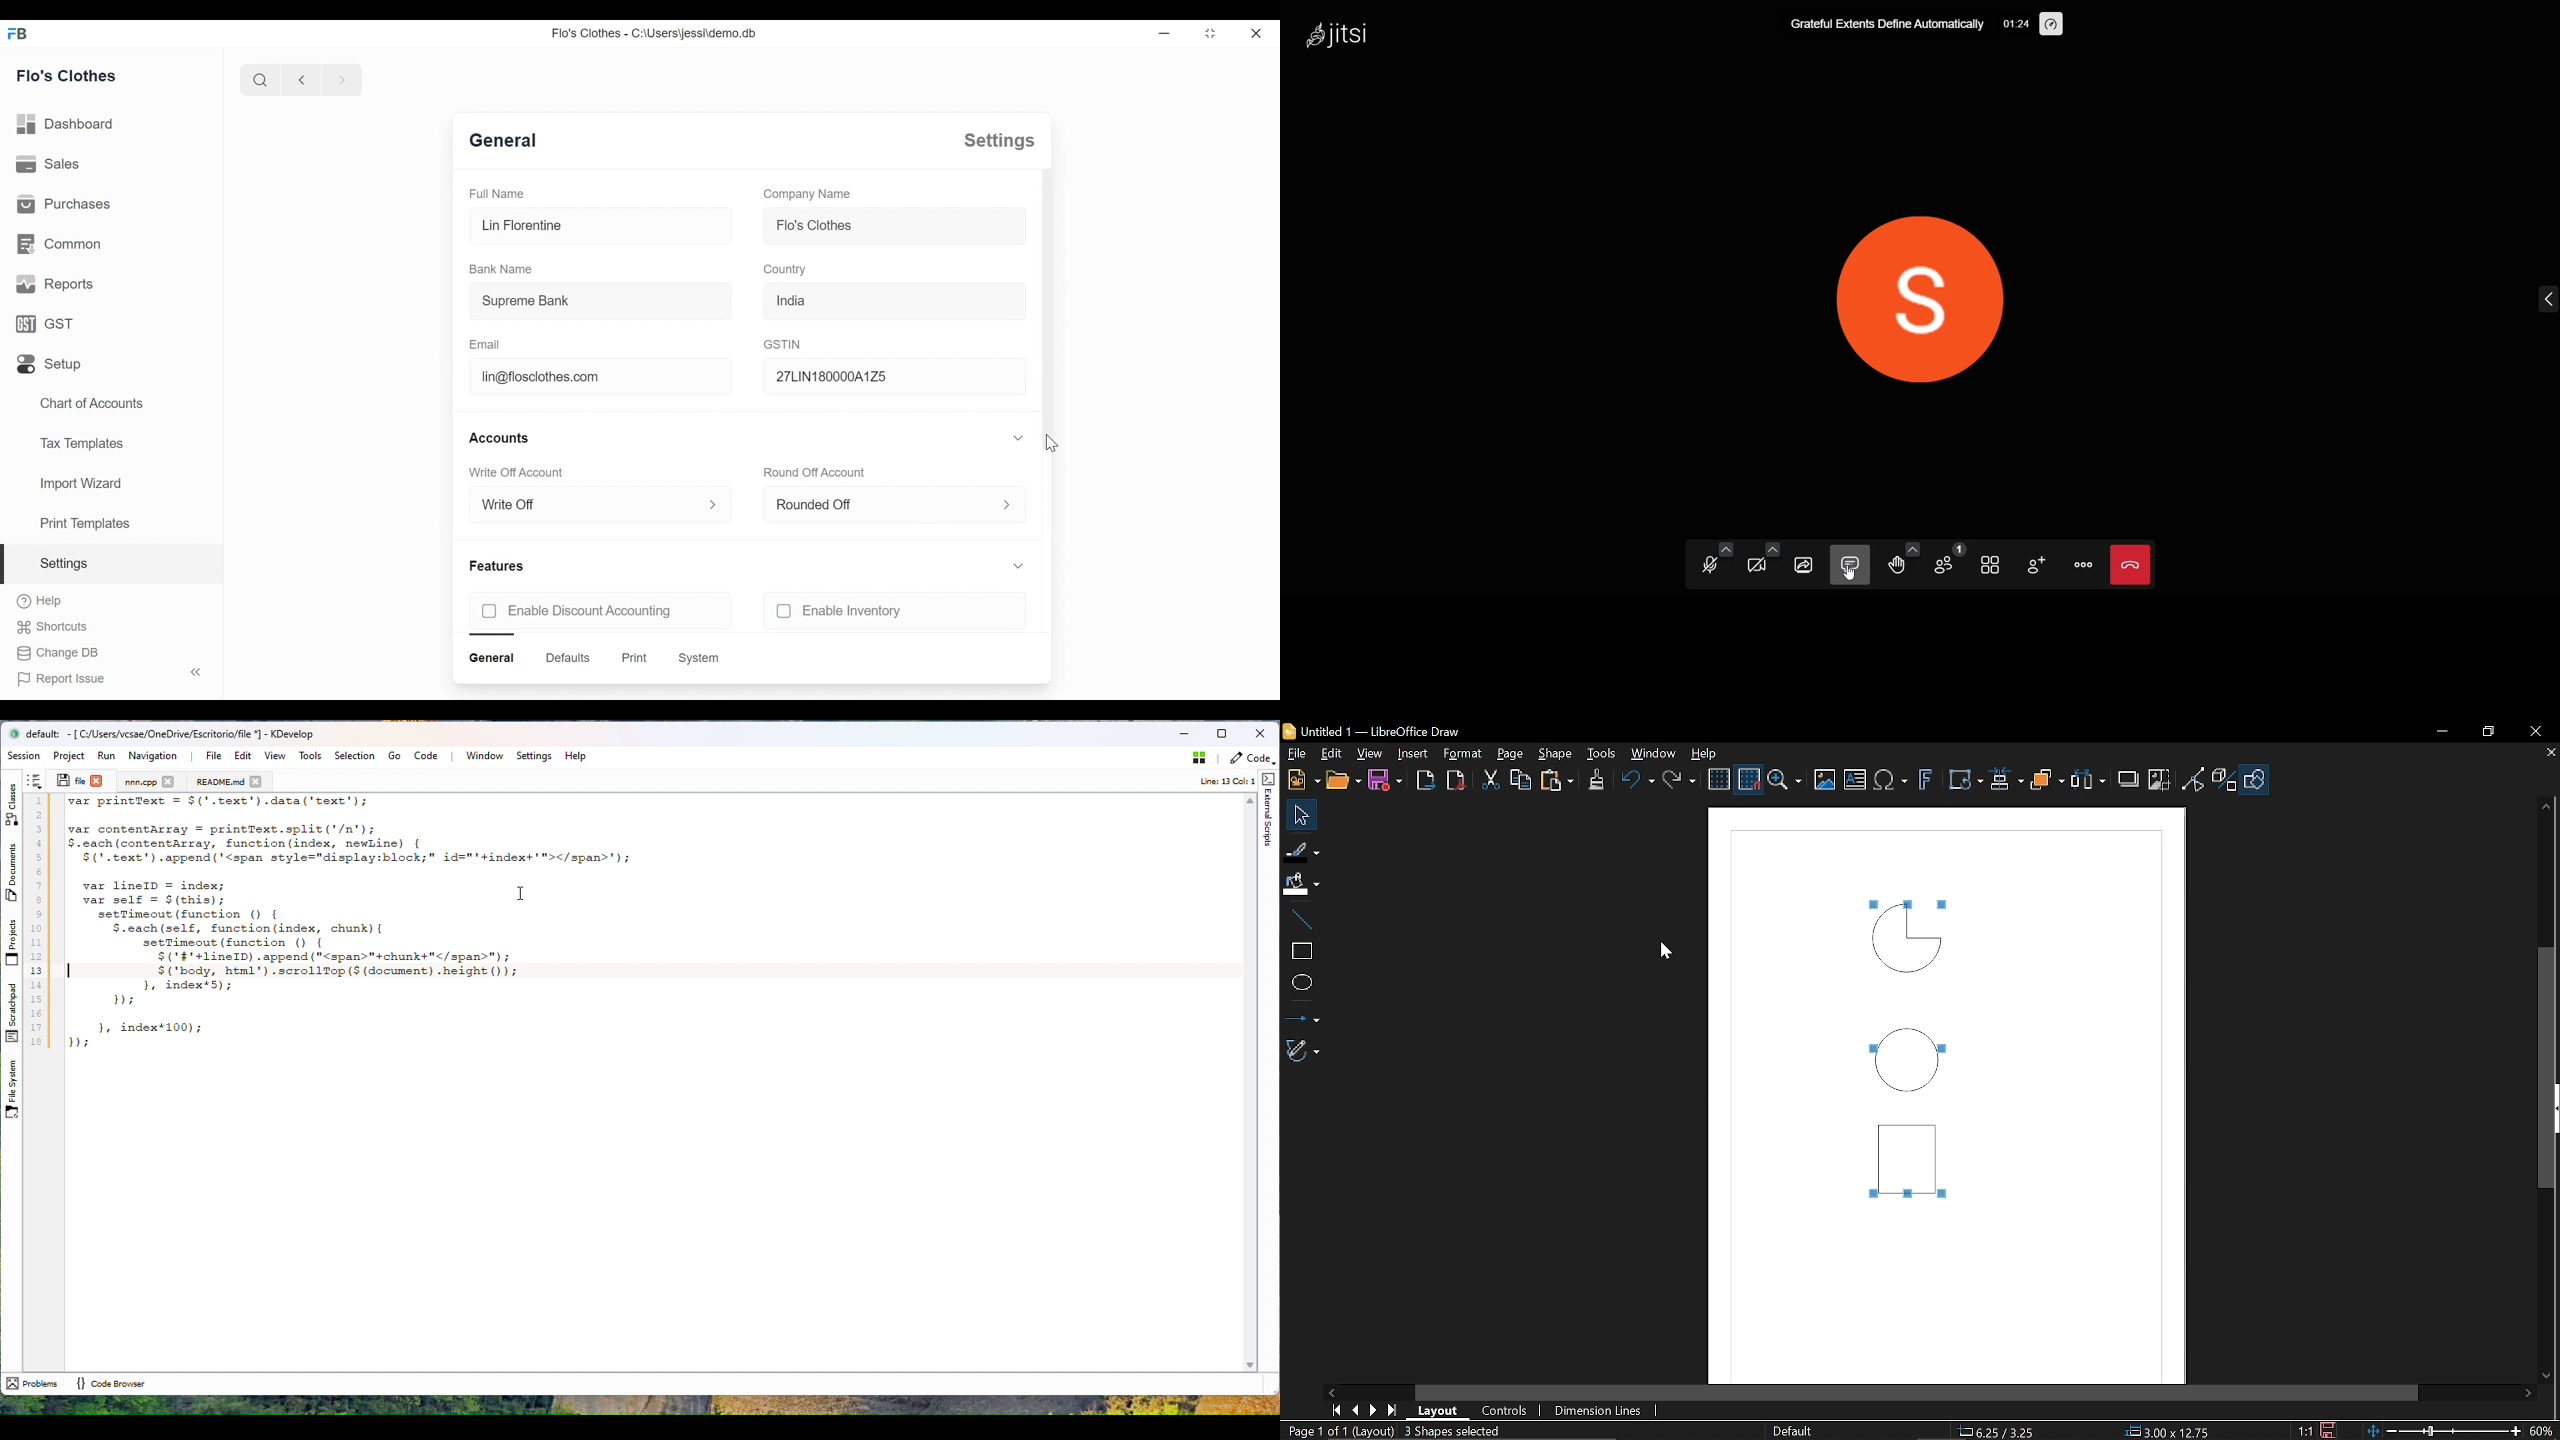 This screenshot has width=2576, height=1456. I want to click on Fill color, so click(1301, 883).